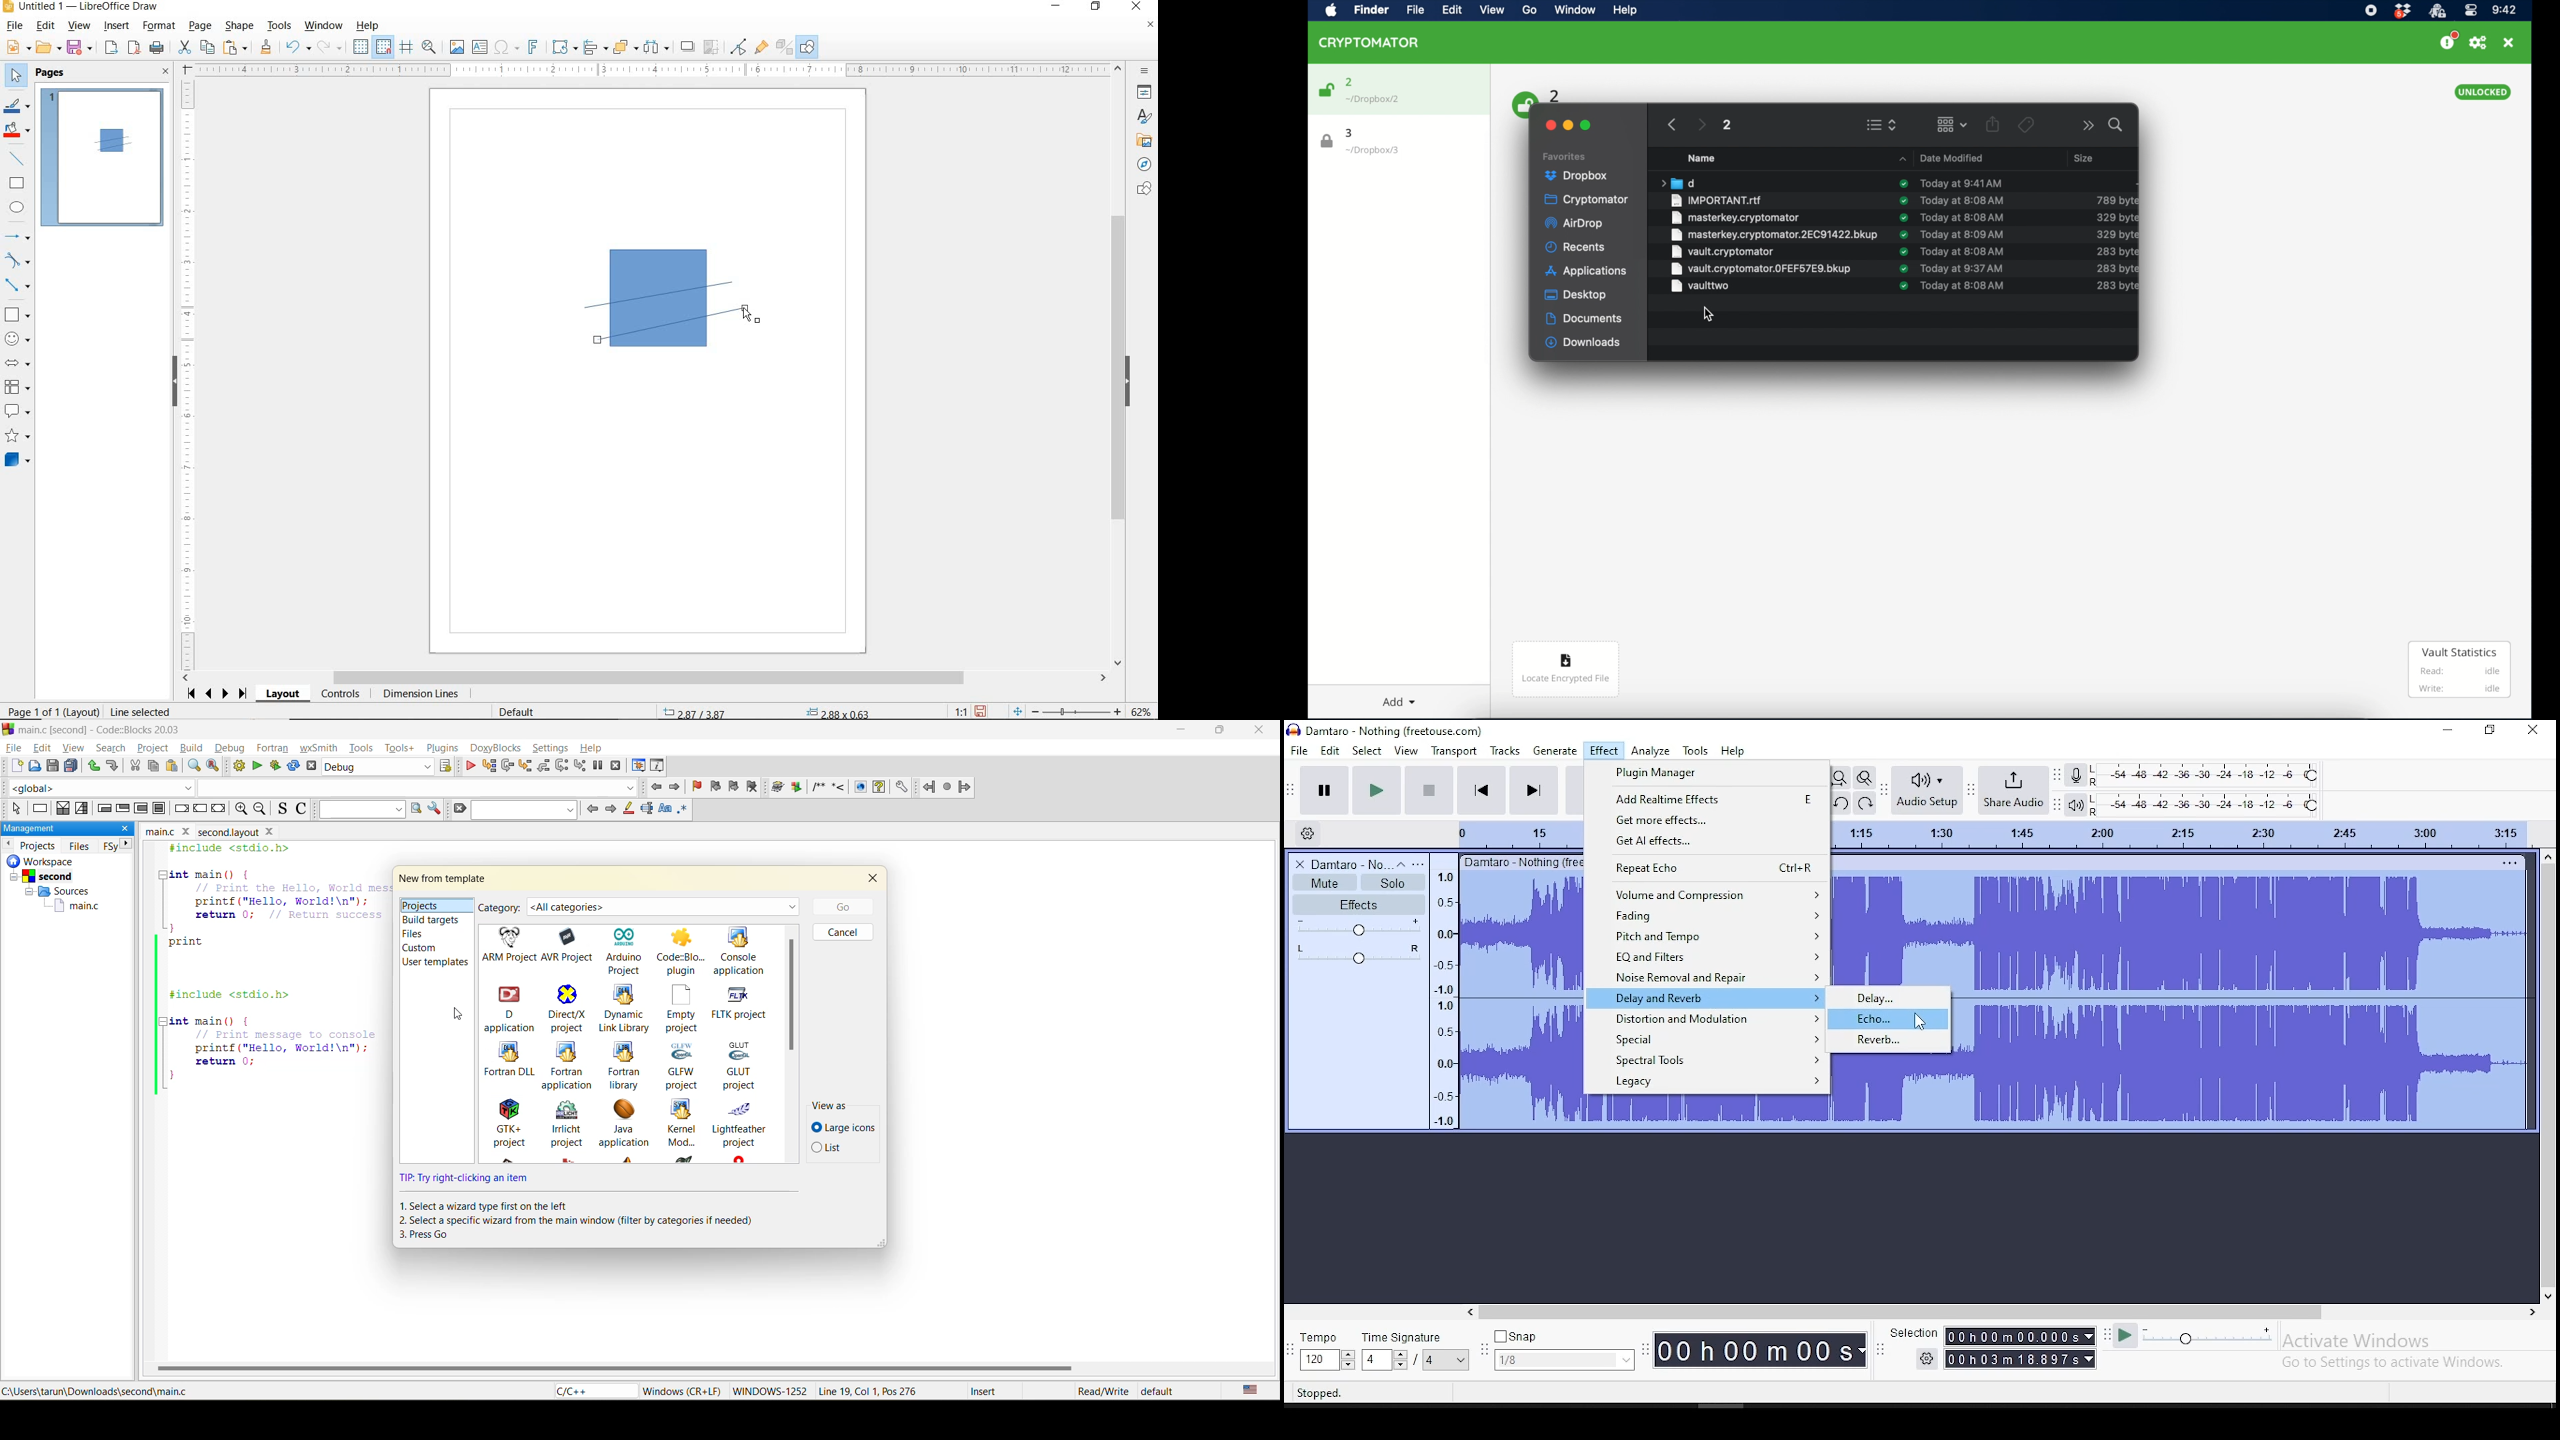  What do you see at coordinates (1573, 11) in the screenshot?
I see `window` at bounding box center [1573, 11].